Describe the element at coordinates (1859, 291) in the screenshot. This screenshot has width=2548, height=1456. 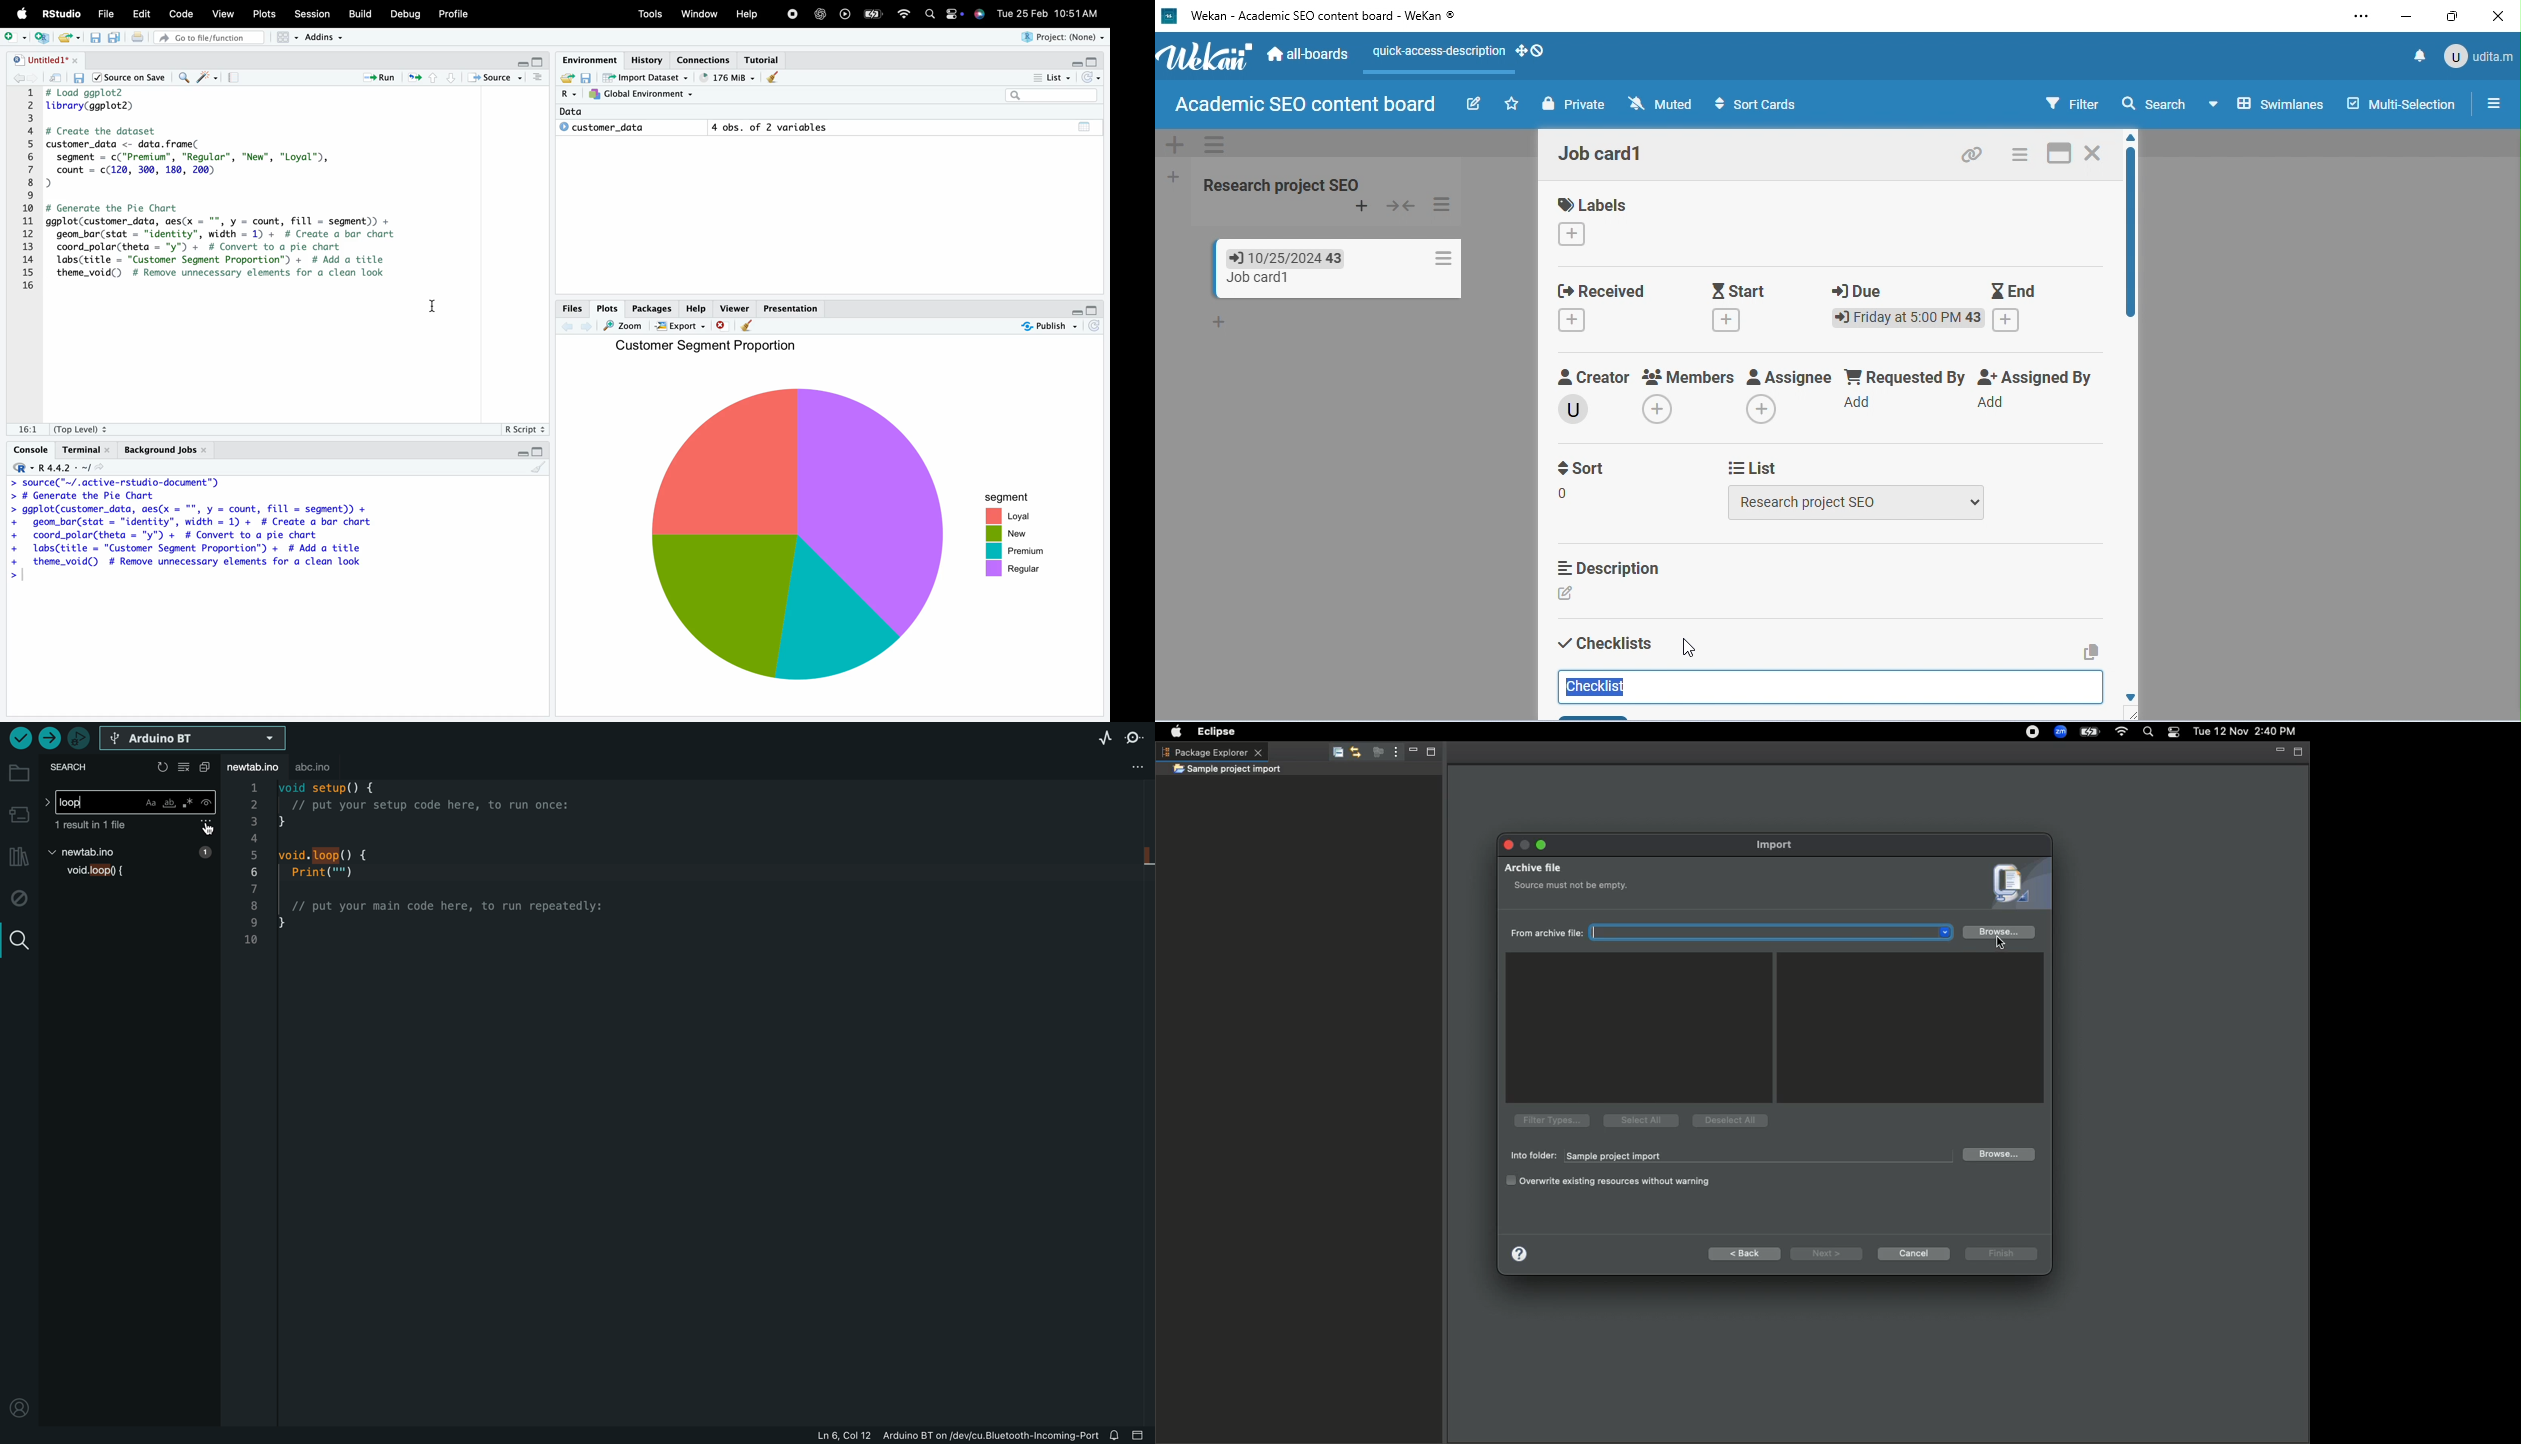
I see `due` at that location.